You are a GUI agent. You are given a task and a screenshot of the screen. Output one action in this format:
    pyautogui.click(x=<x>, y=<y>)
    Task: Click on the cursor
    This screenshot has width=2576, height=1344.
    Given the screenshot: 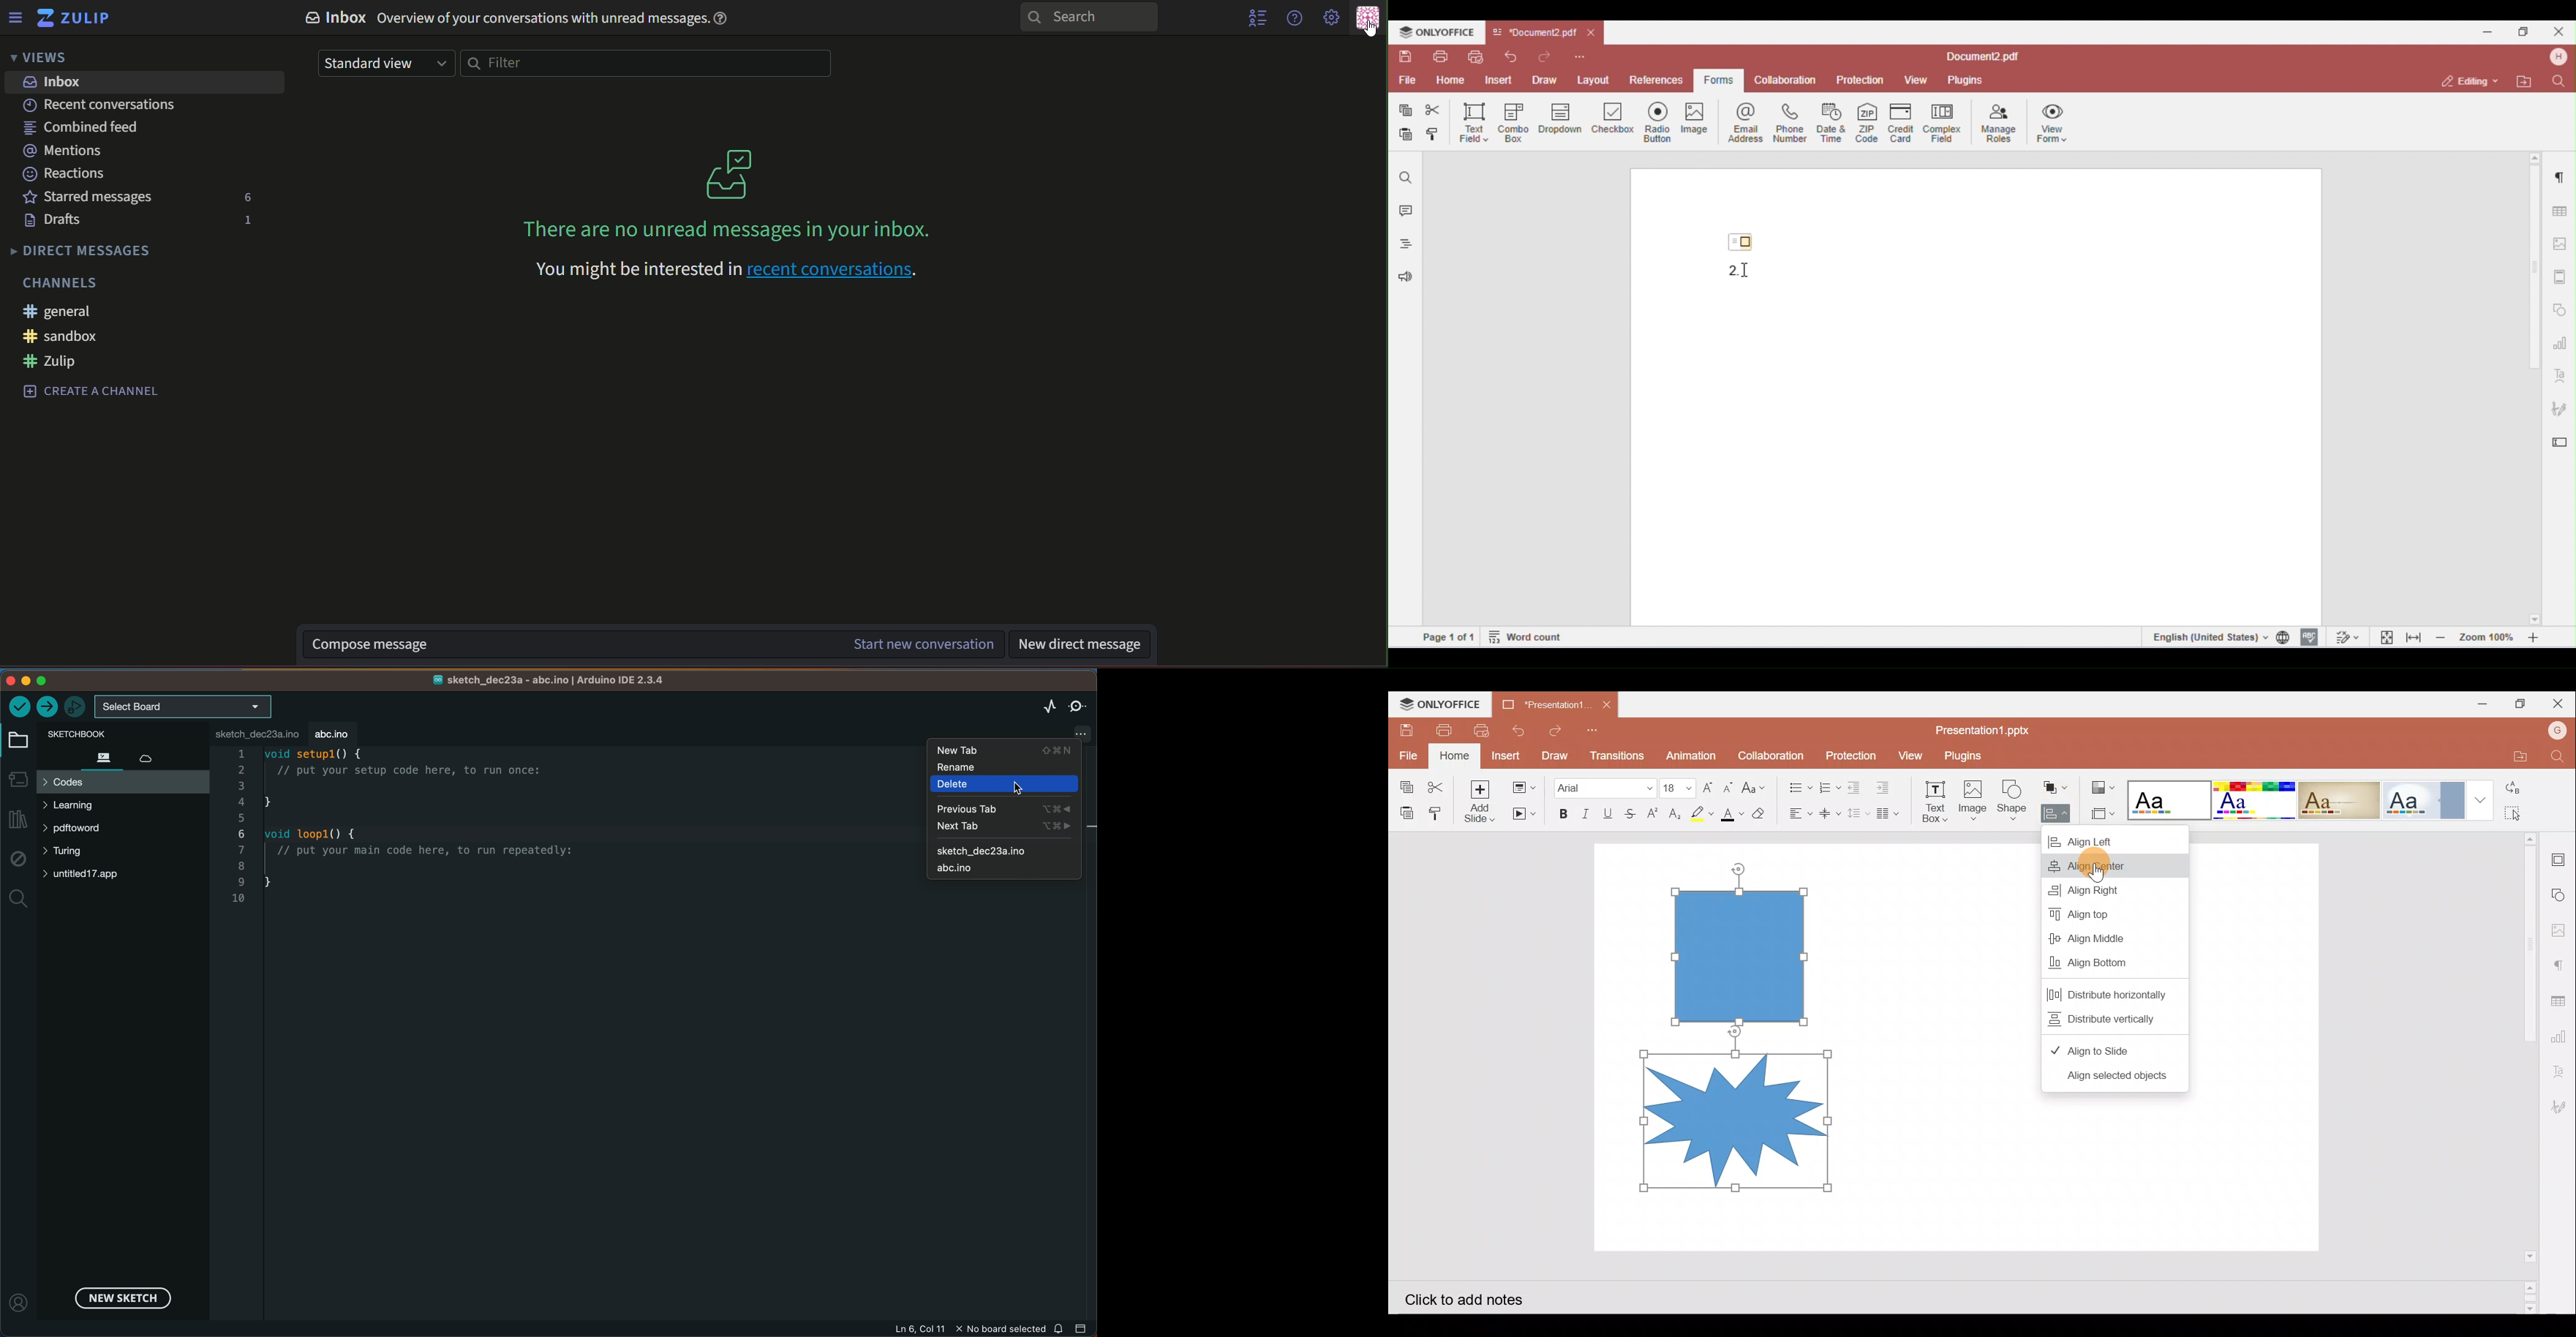 What is the action you would take?
    pyautogui.click(x=1371, y=28)
    